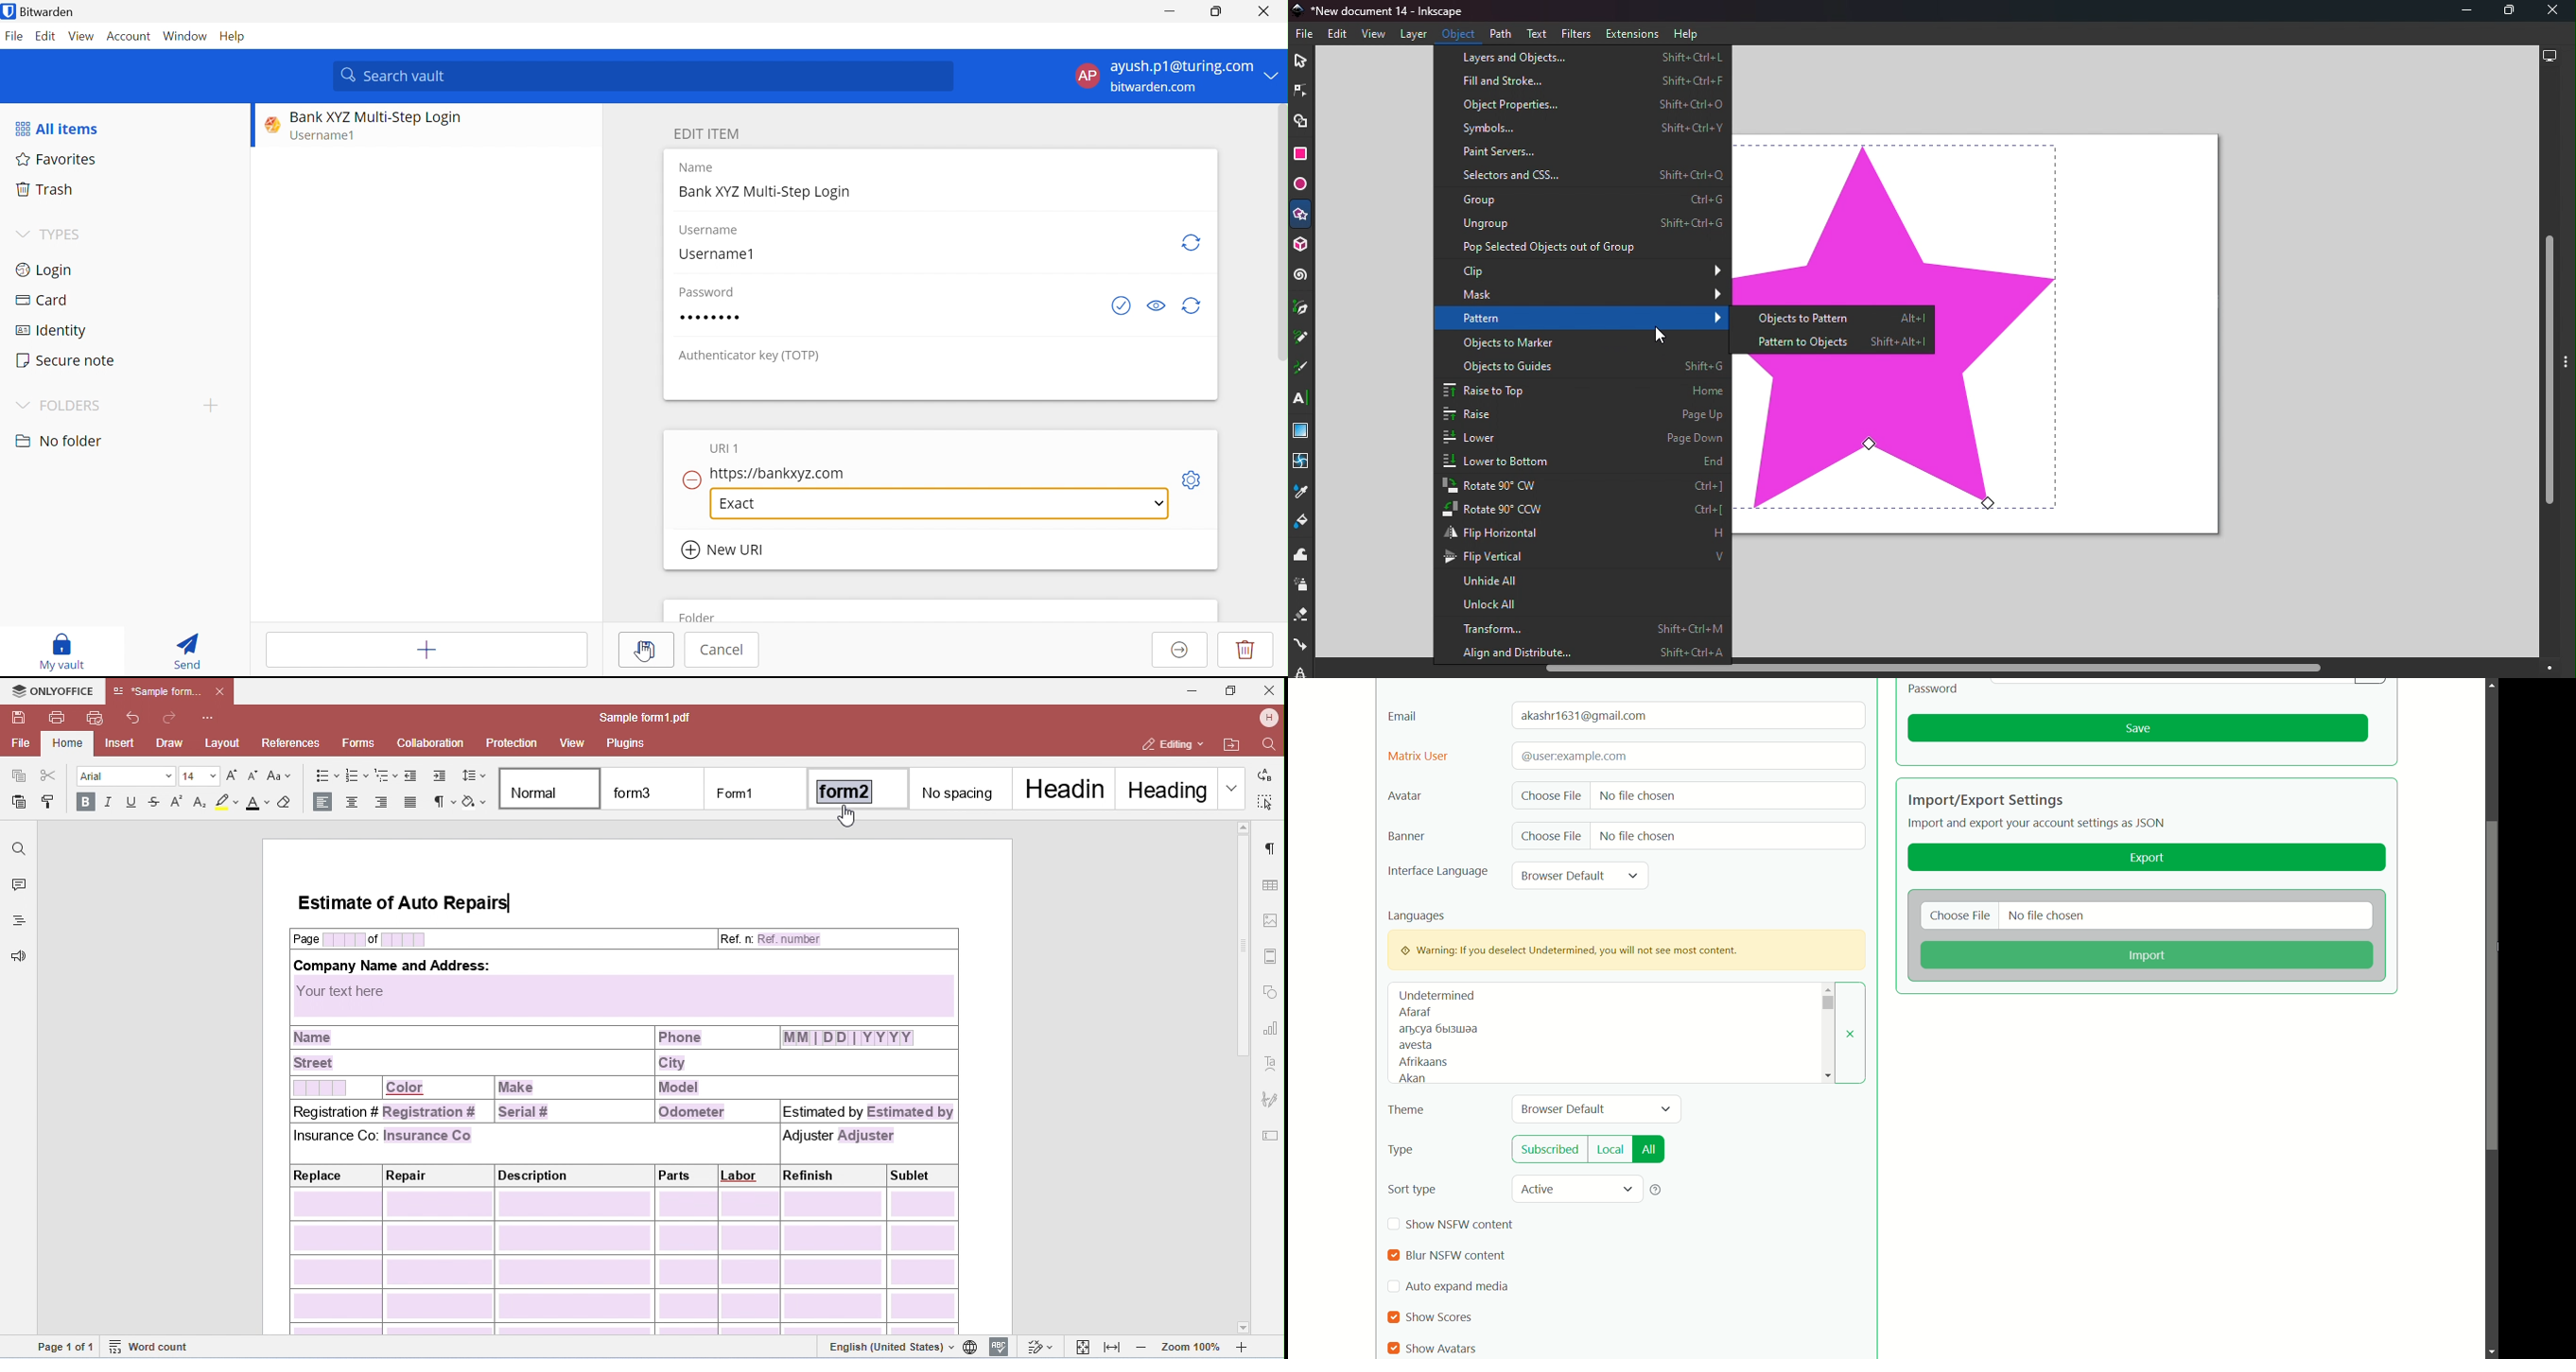 Image resolution: width=2576 pixels, height=1372 pixels. I want to click on Trash, so click(44, 187).